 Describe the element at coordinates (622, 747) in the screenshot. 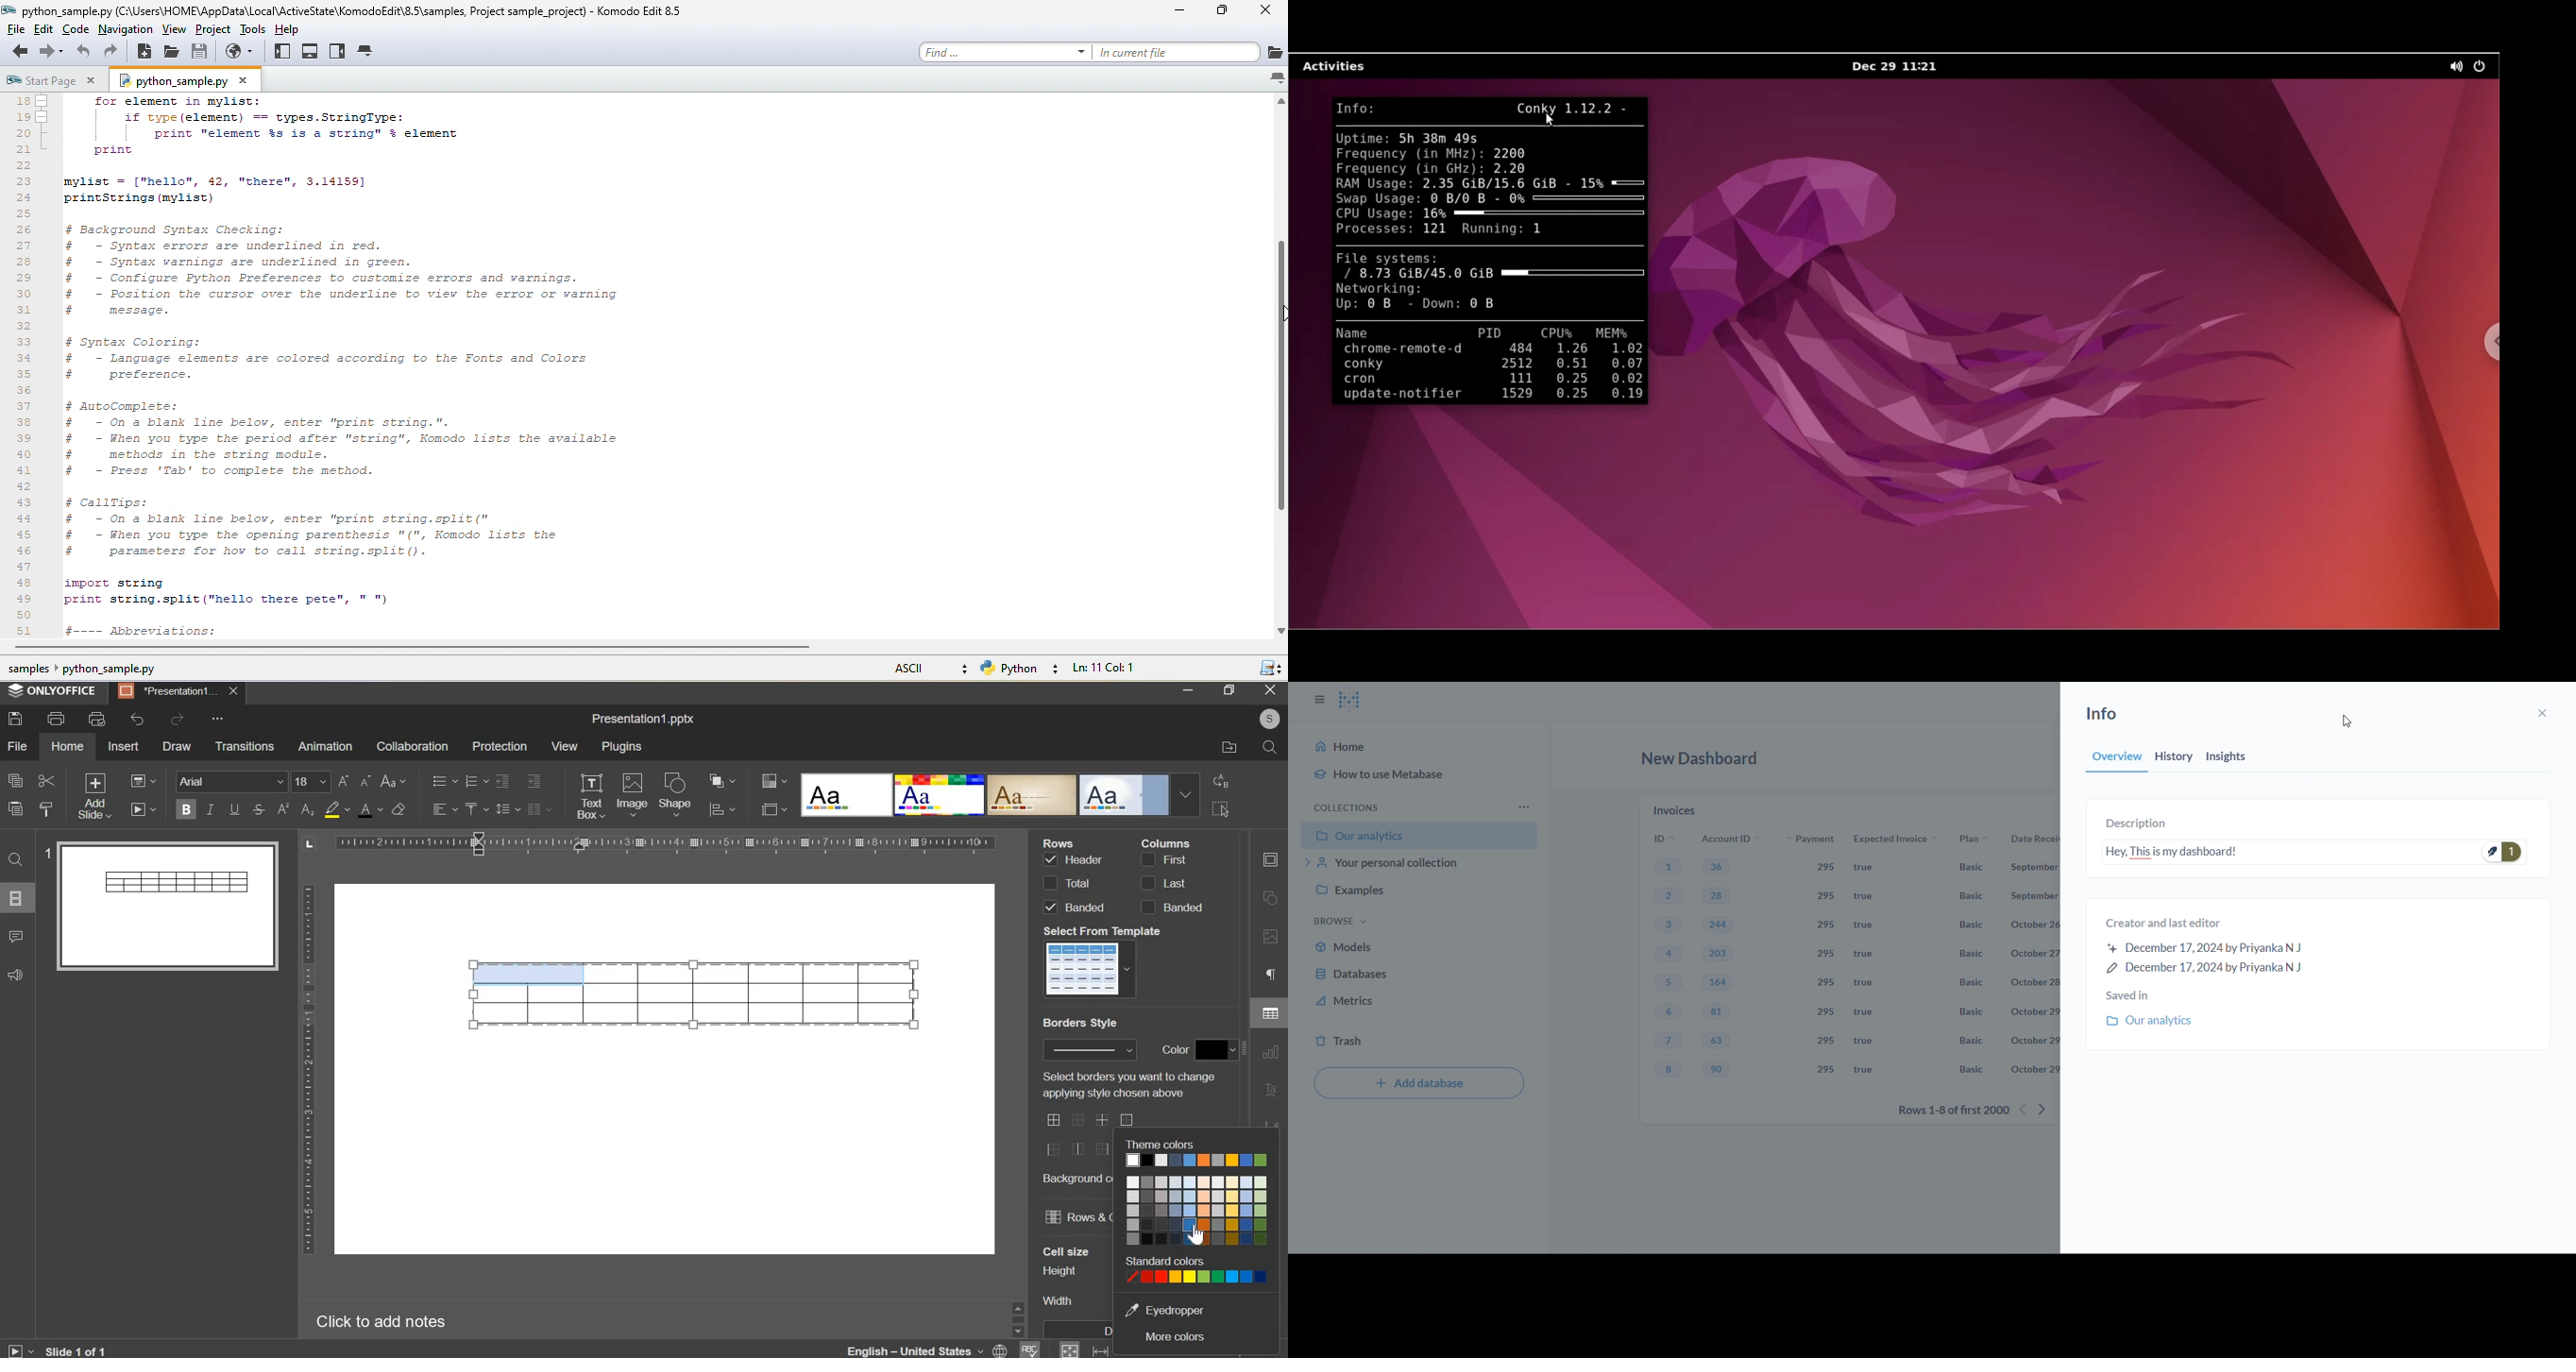

I see `plugins` at that location.